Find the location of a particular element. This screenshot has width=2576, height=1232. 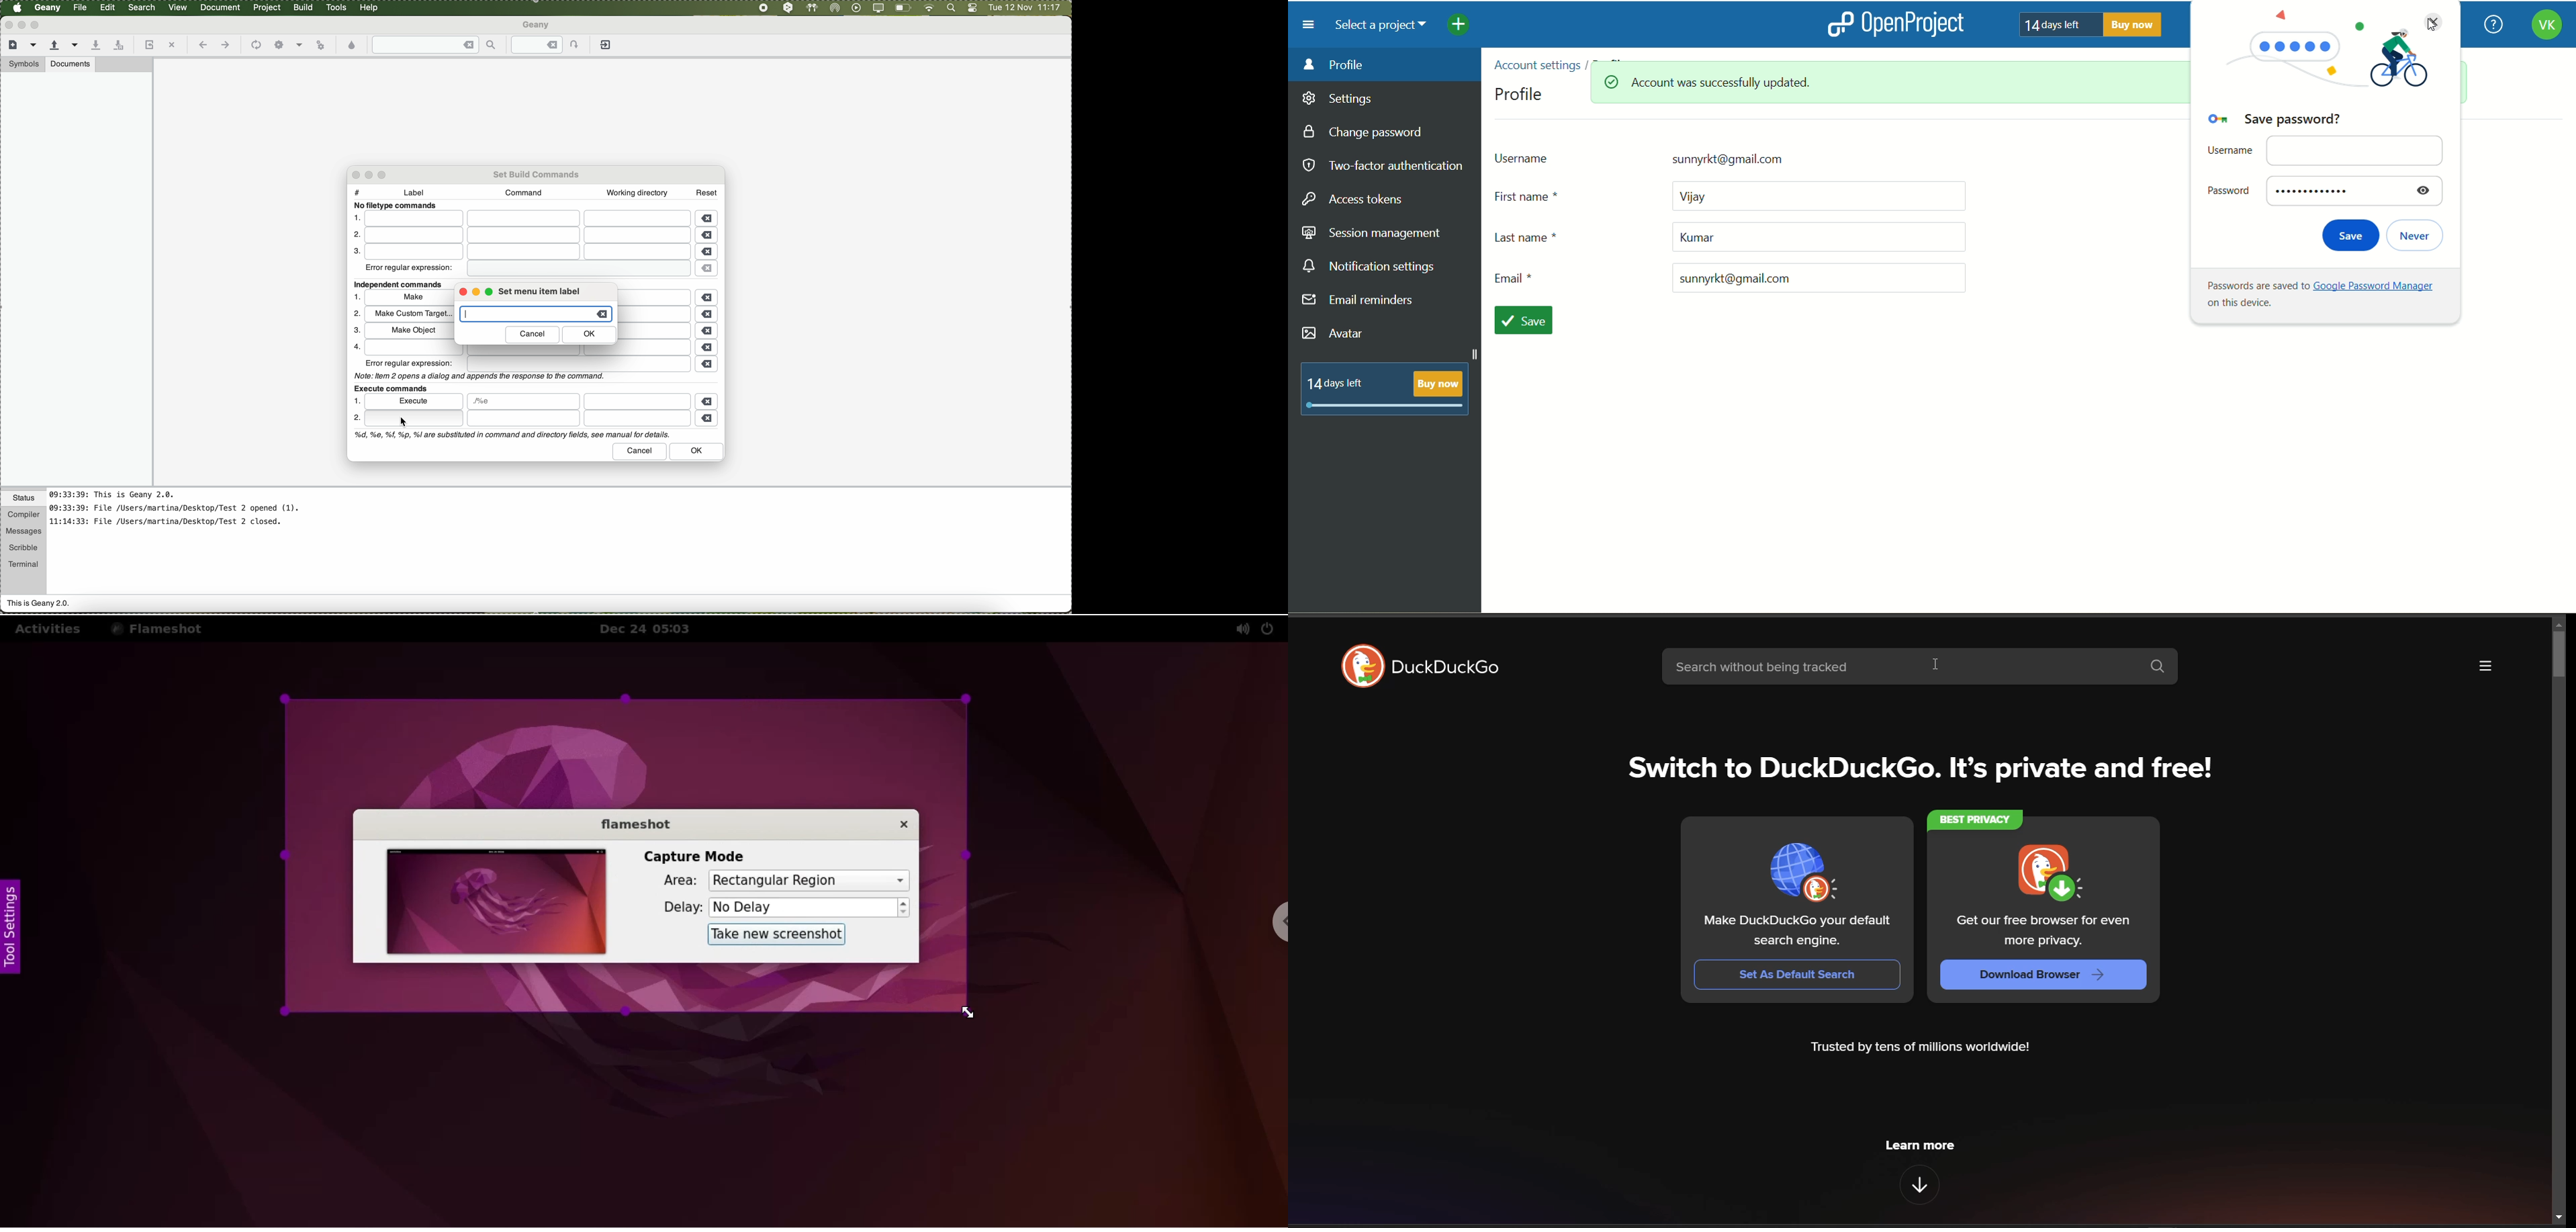

messages is located at coordinates (23, 532).